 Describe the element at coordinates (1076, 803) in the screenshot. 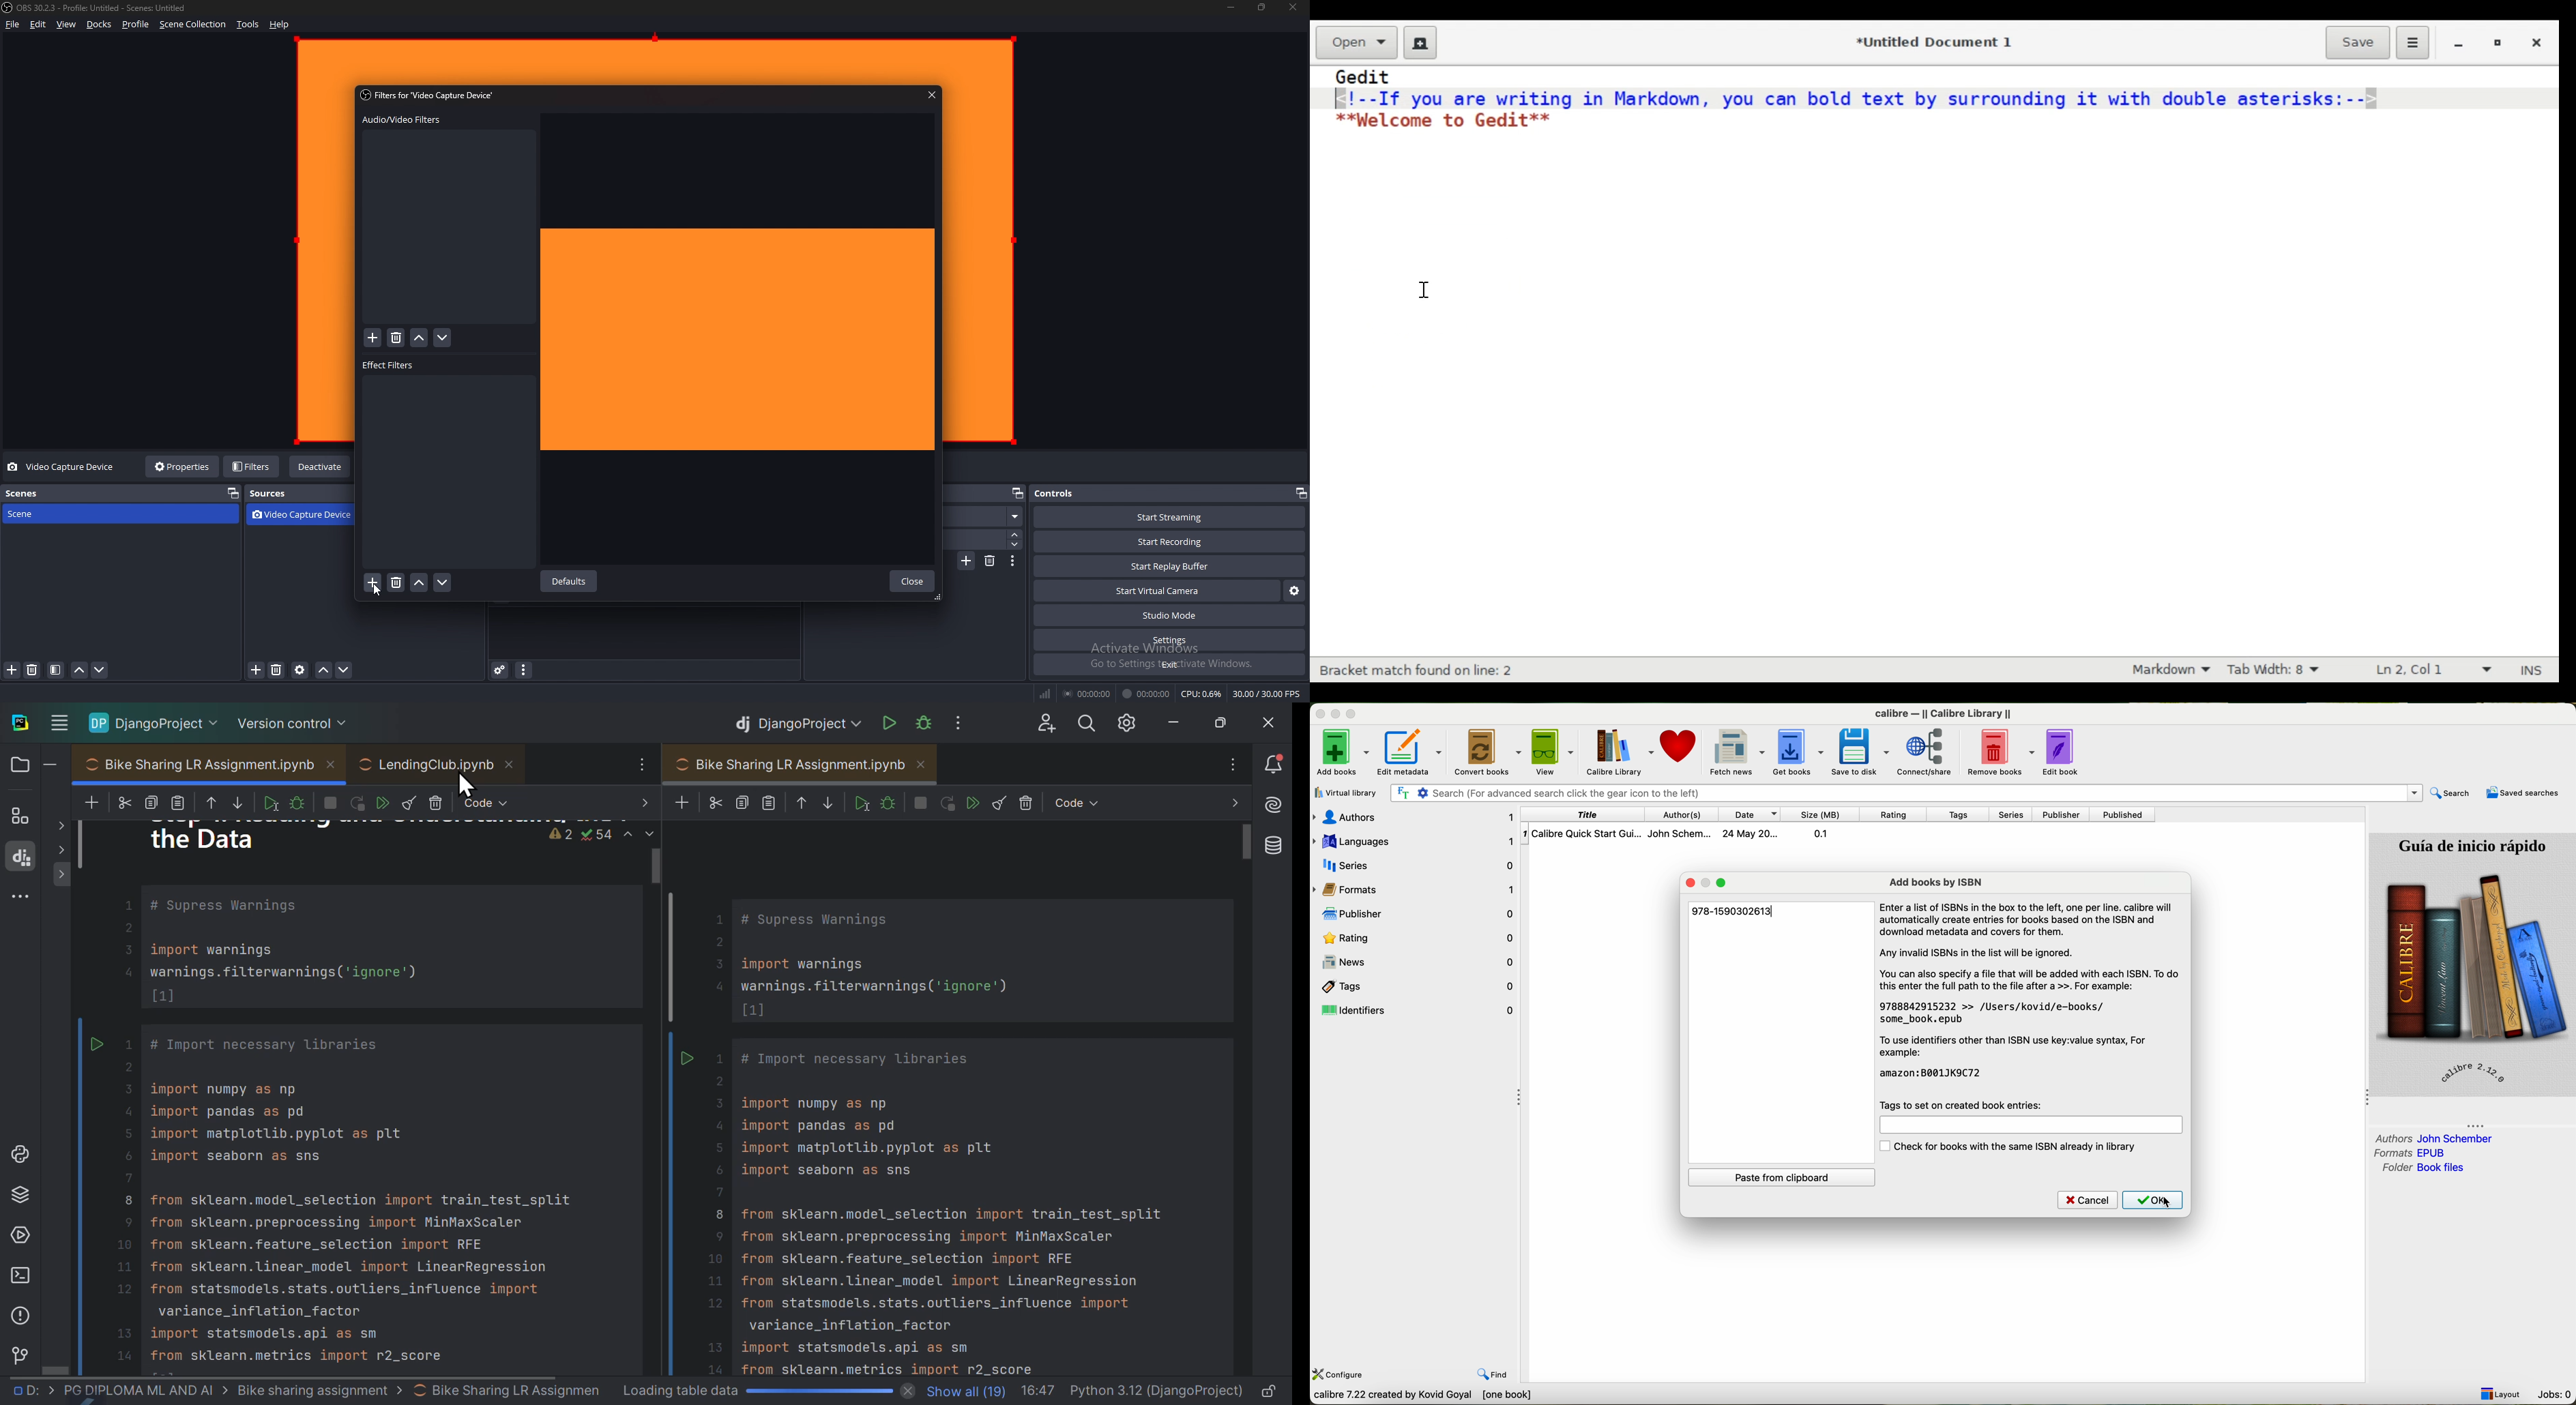

I see `code` at that location.